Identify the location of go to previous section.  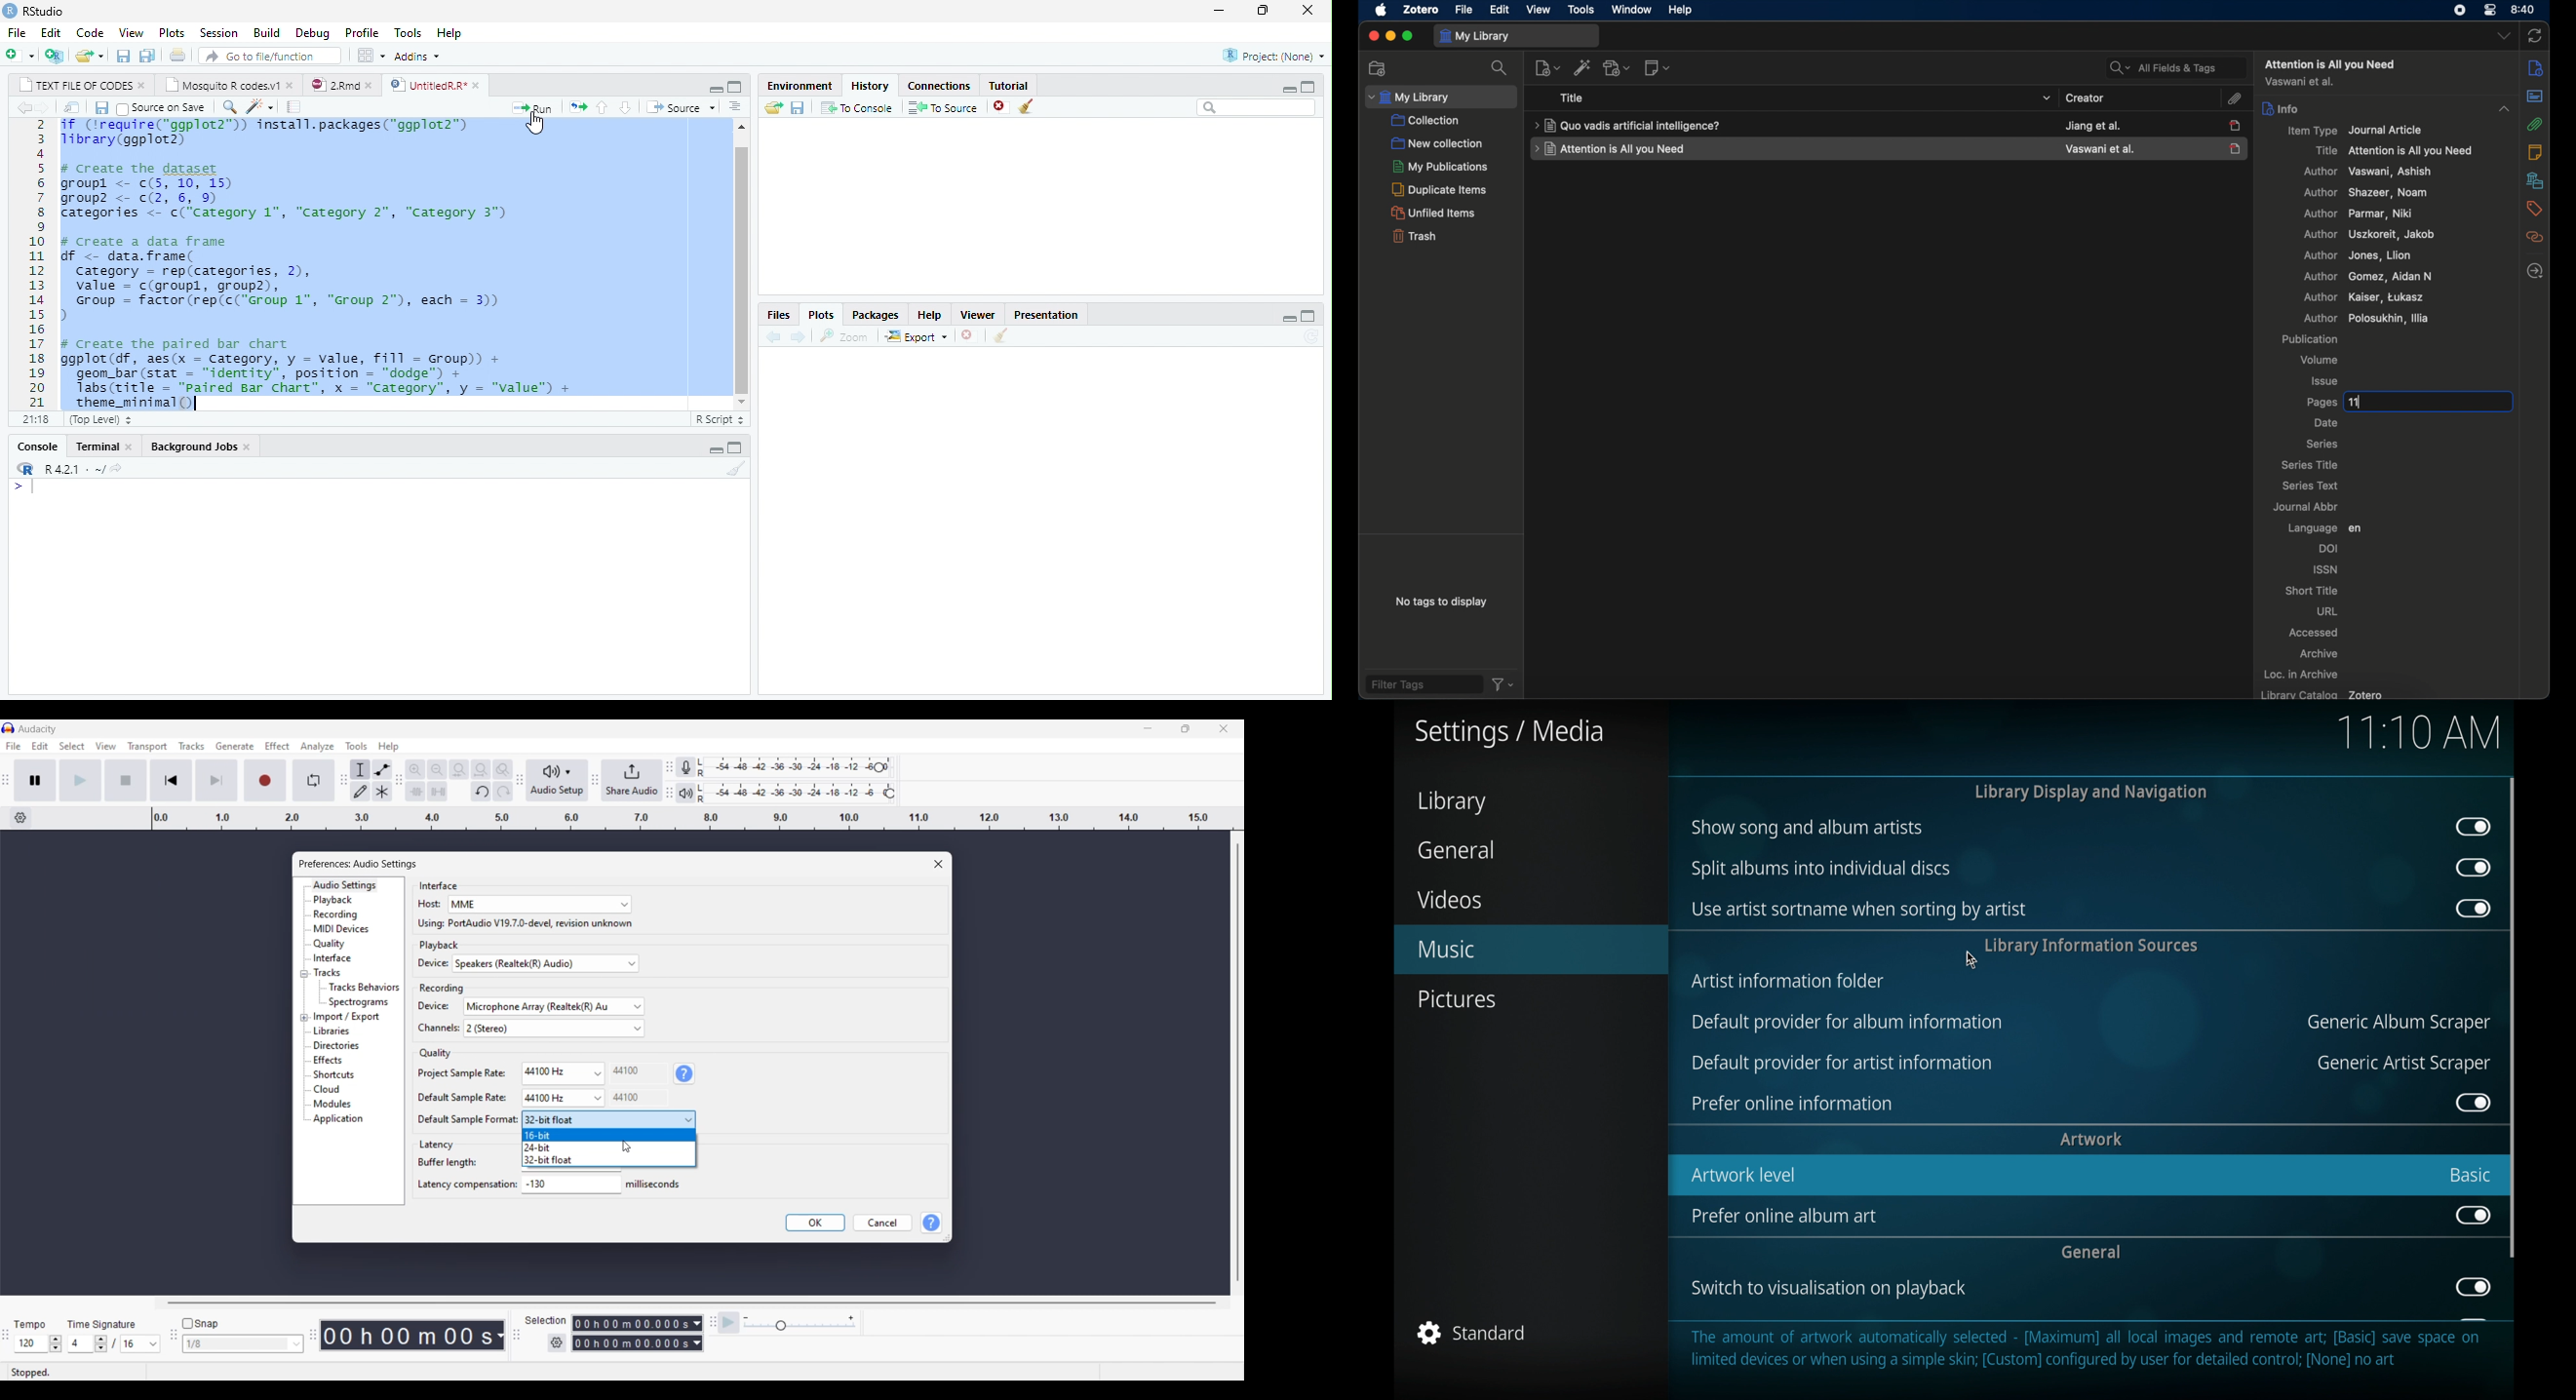
(604, 107).